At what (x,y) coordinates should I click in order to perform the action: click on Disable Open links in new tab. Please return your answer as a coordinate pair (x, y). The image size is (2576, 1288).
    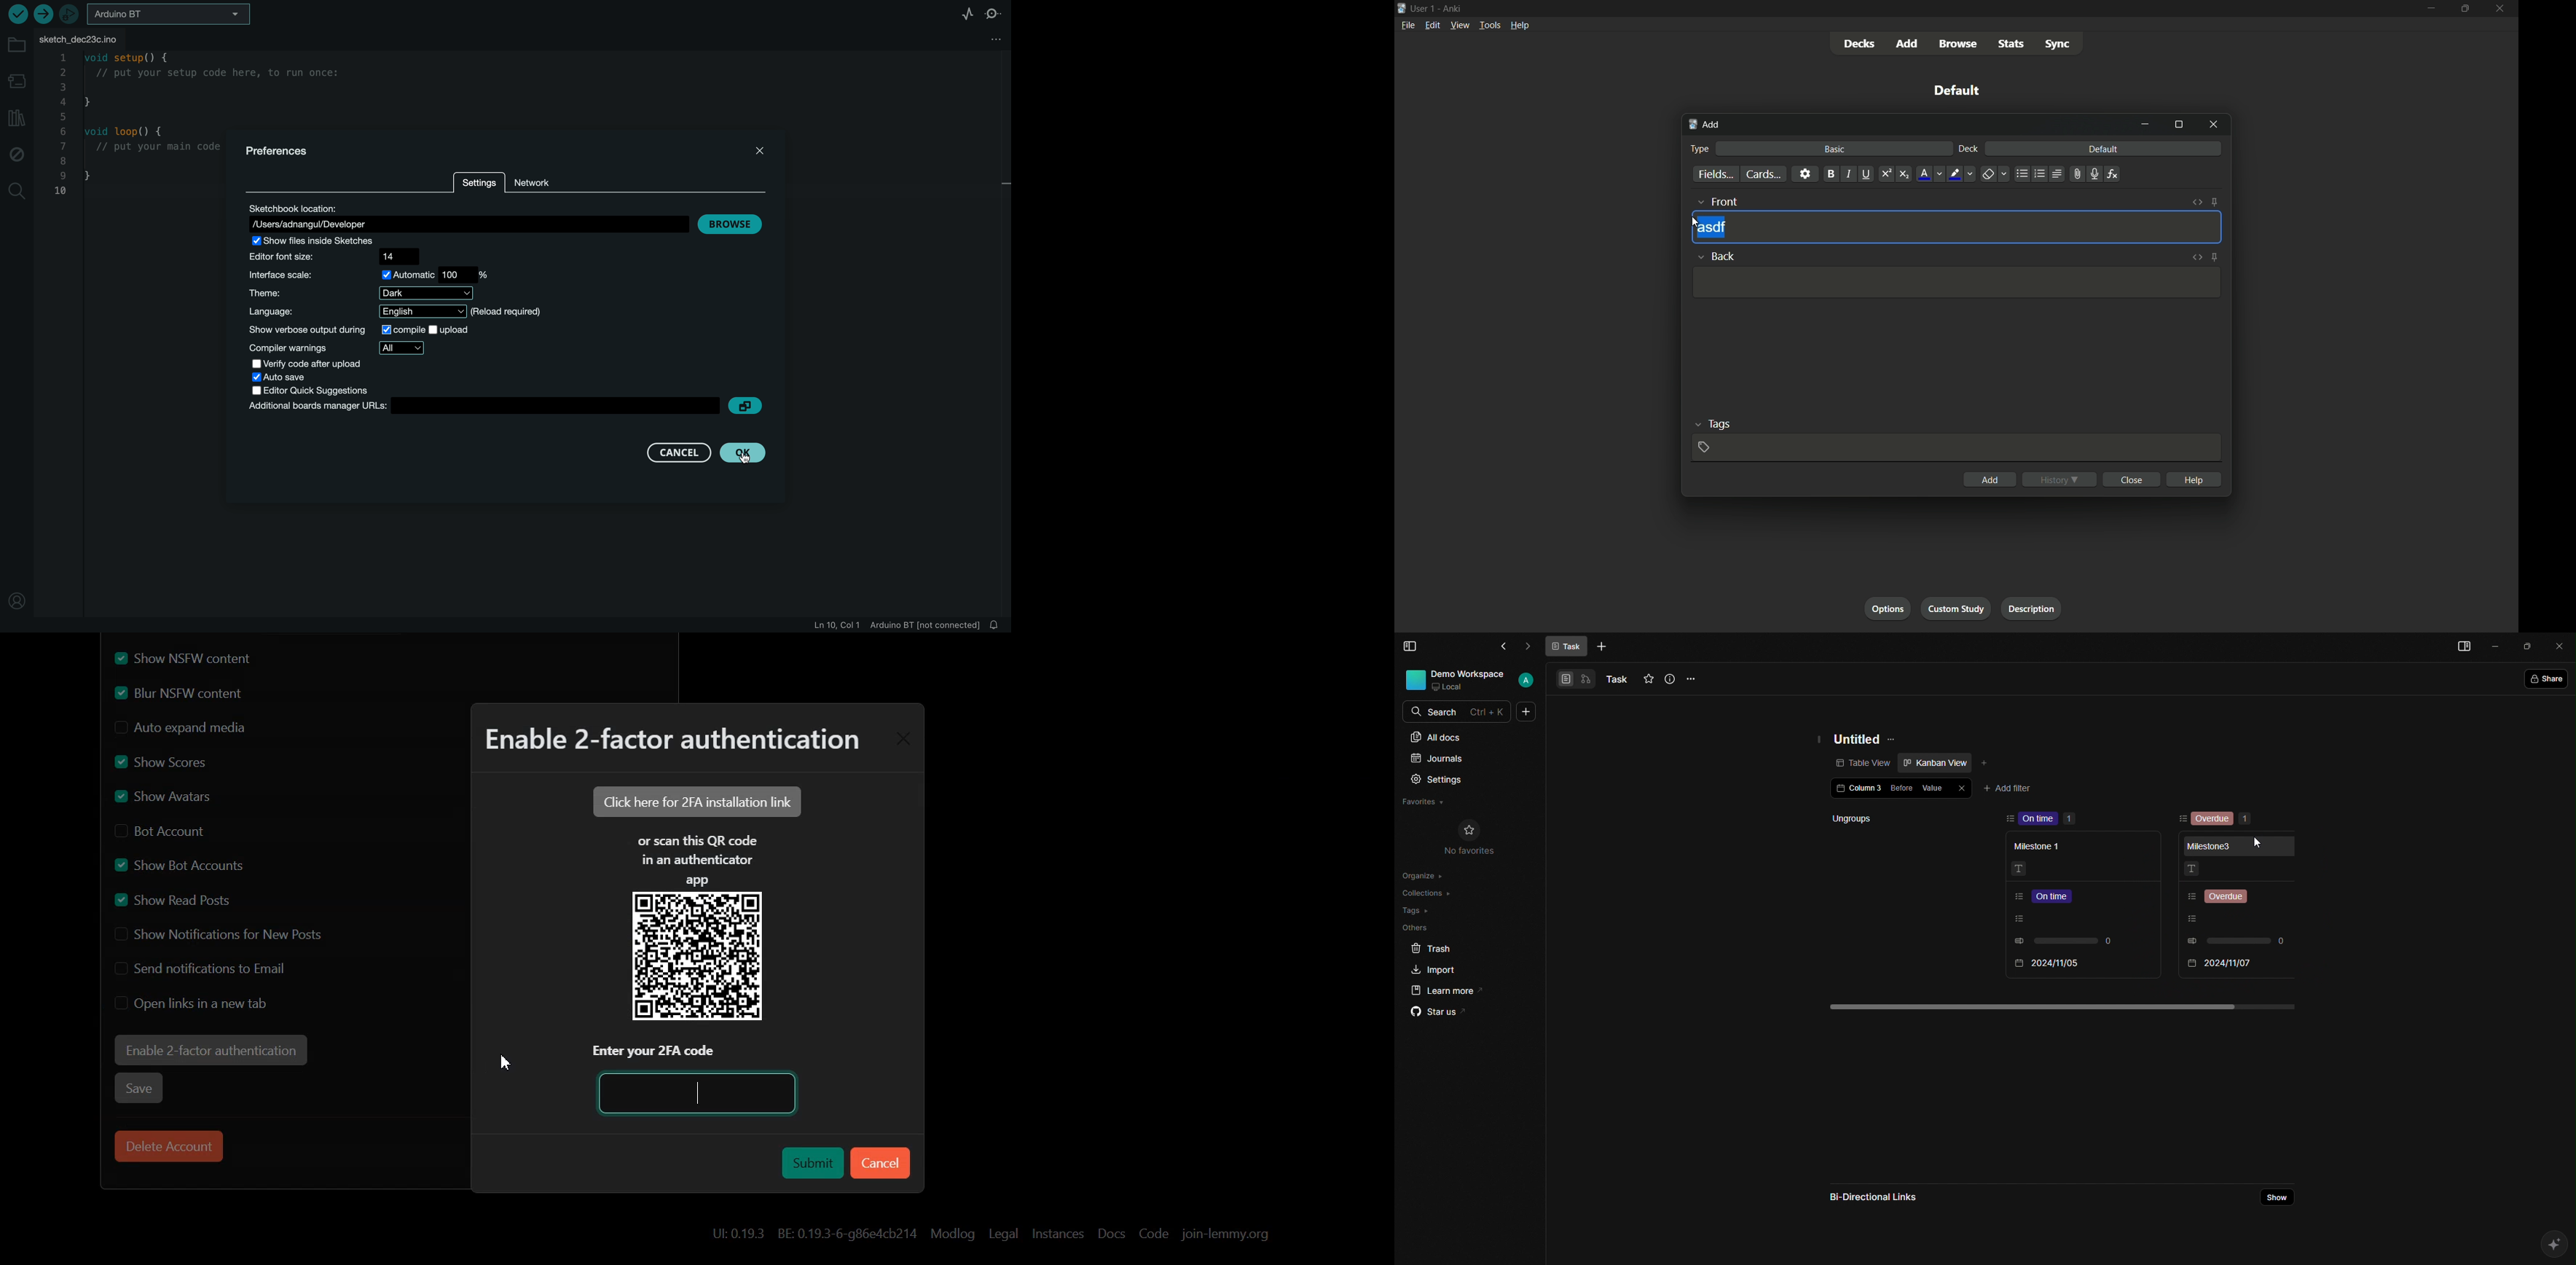
    Looking at the image, I should click on (192, 1003).